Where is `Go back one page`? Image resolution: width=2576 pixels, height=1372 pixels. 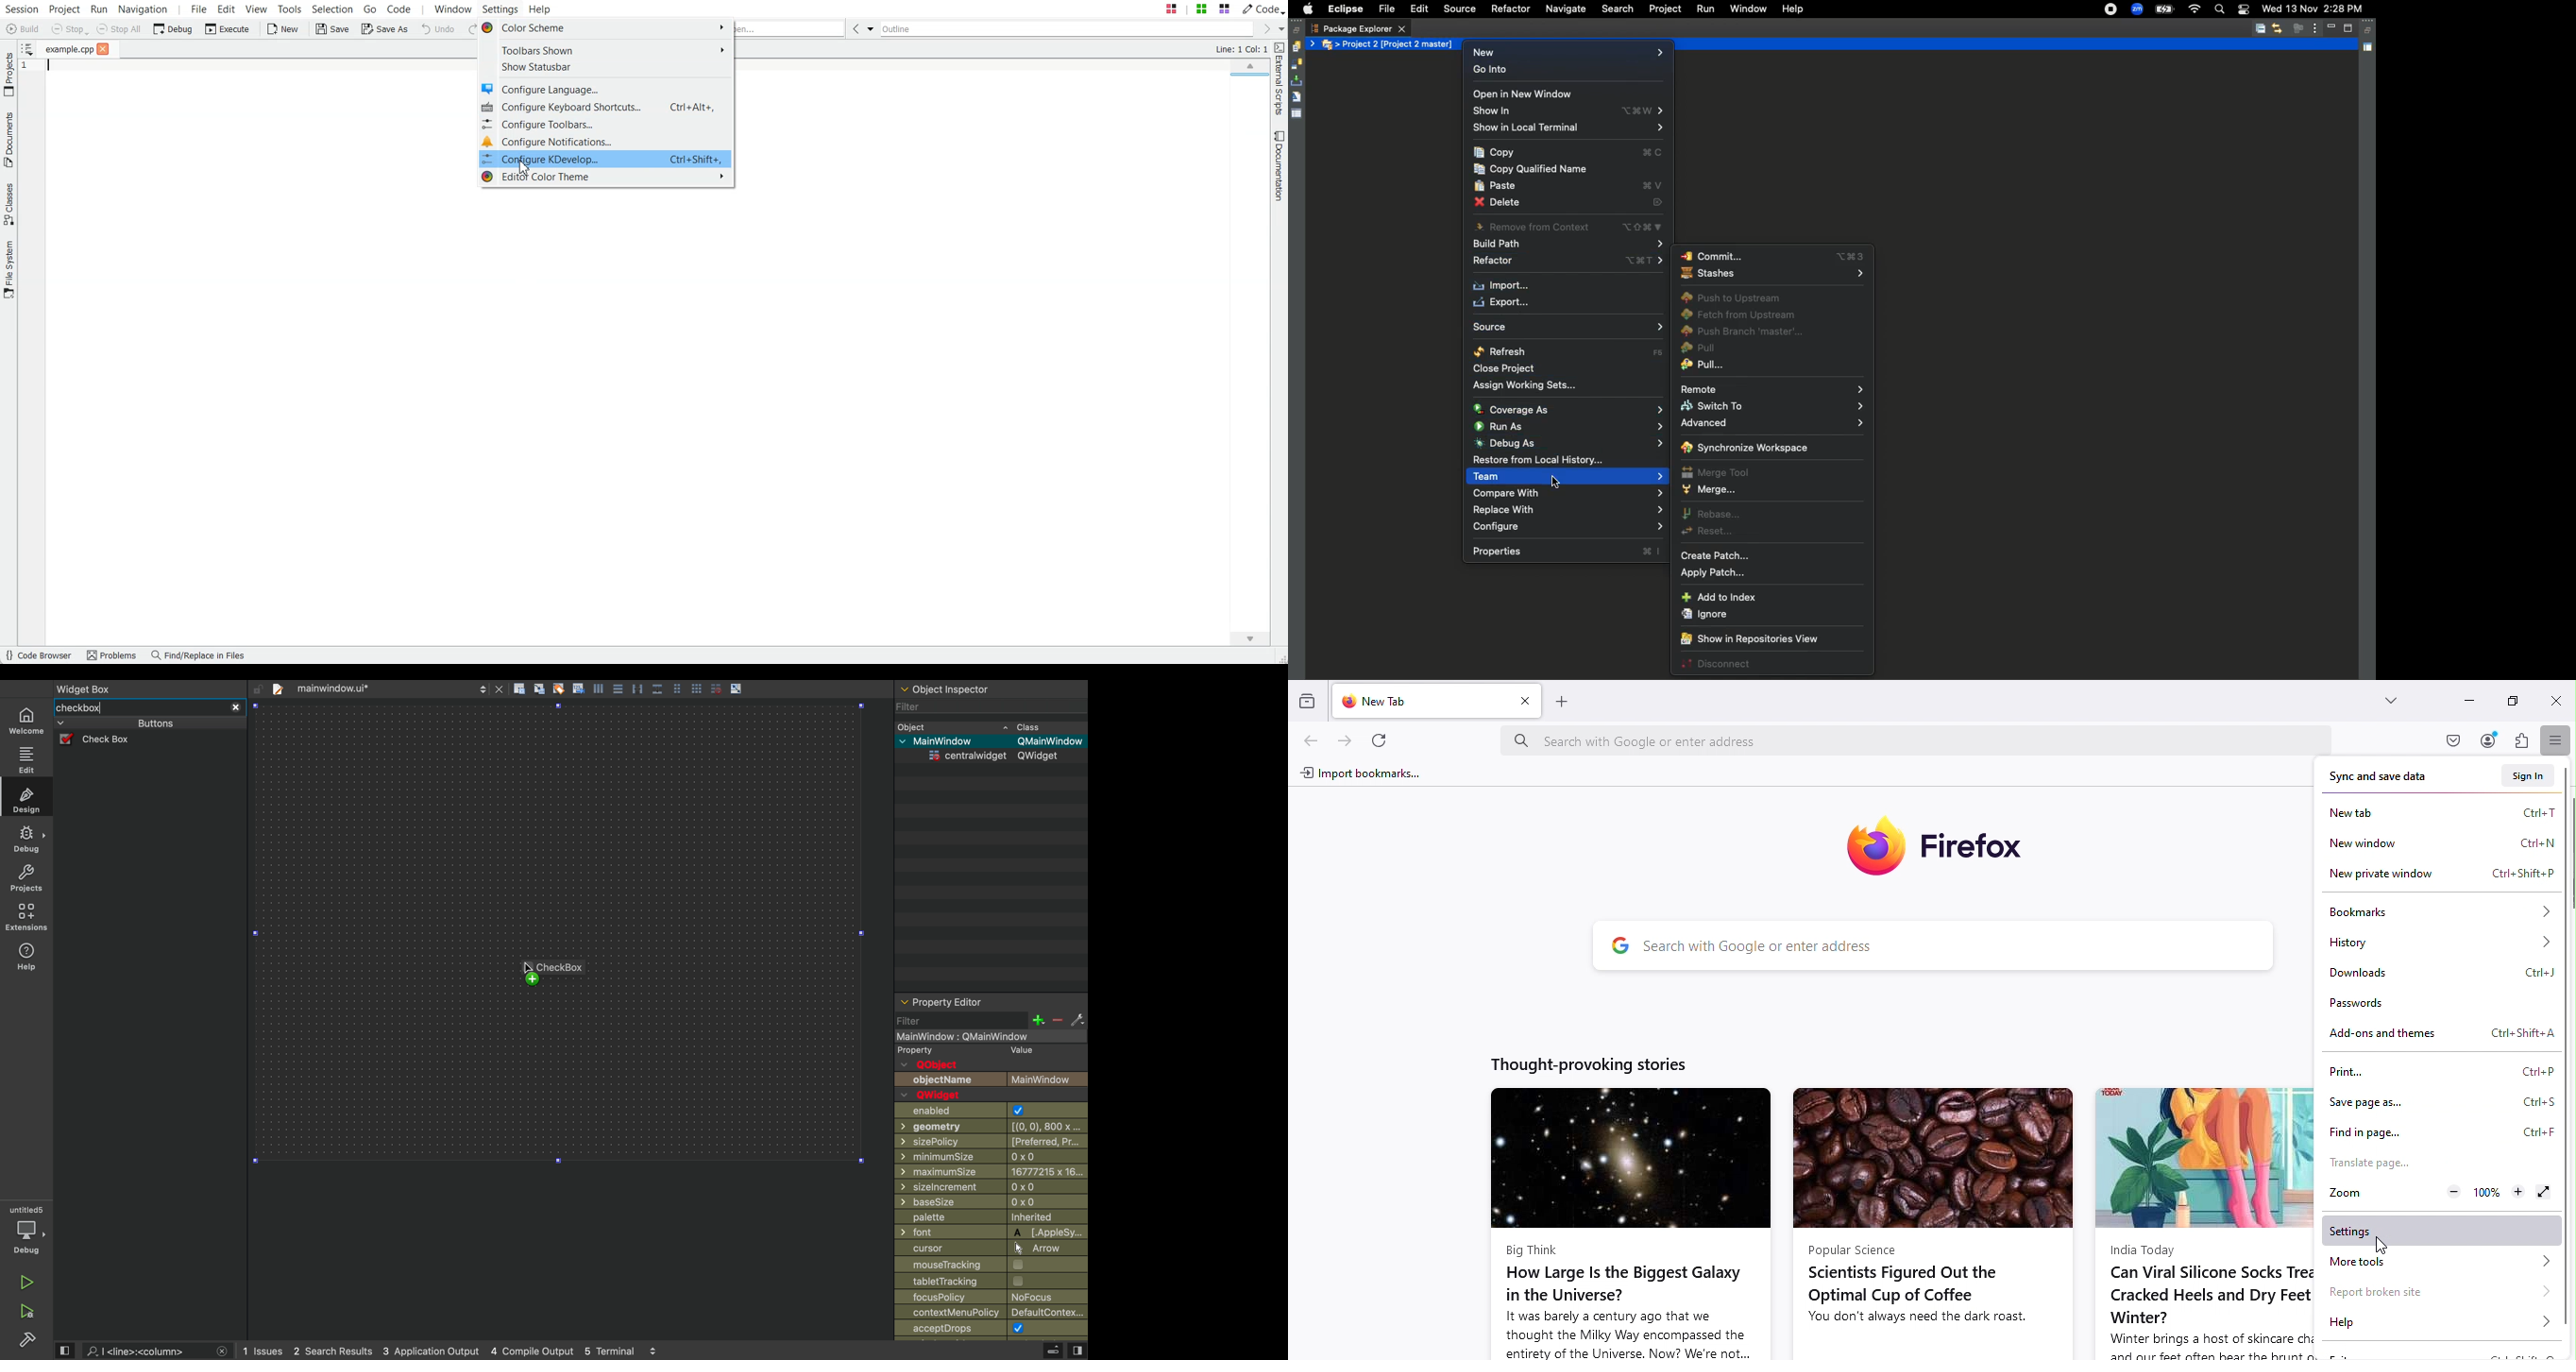 Go back one page is located at coordinates (1309, 741).